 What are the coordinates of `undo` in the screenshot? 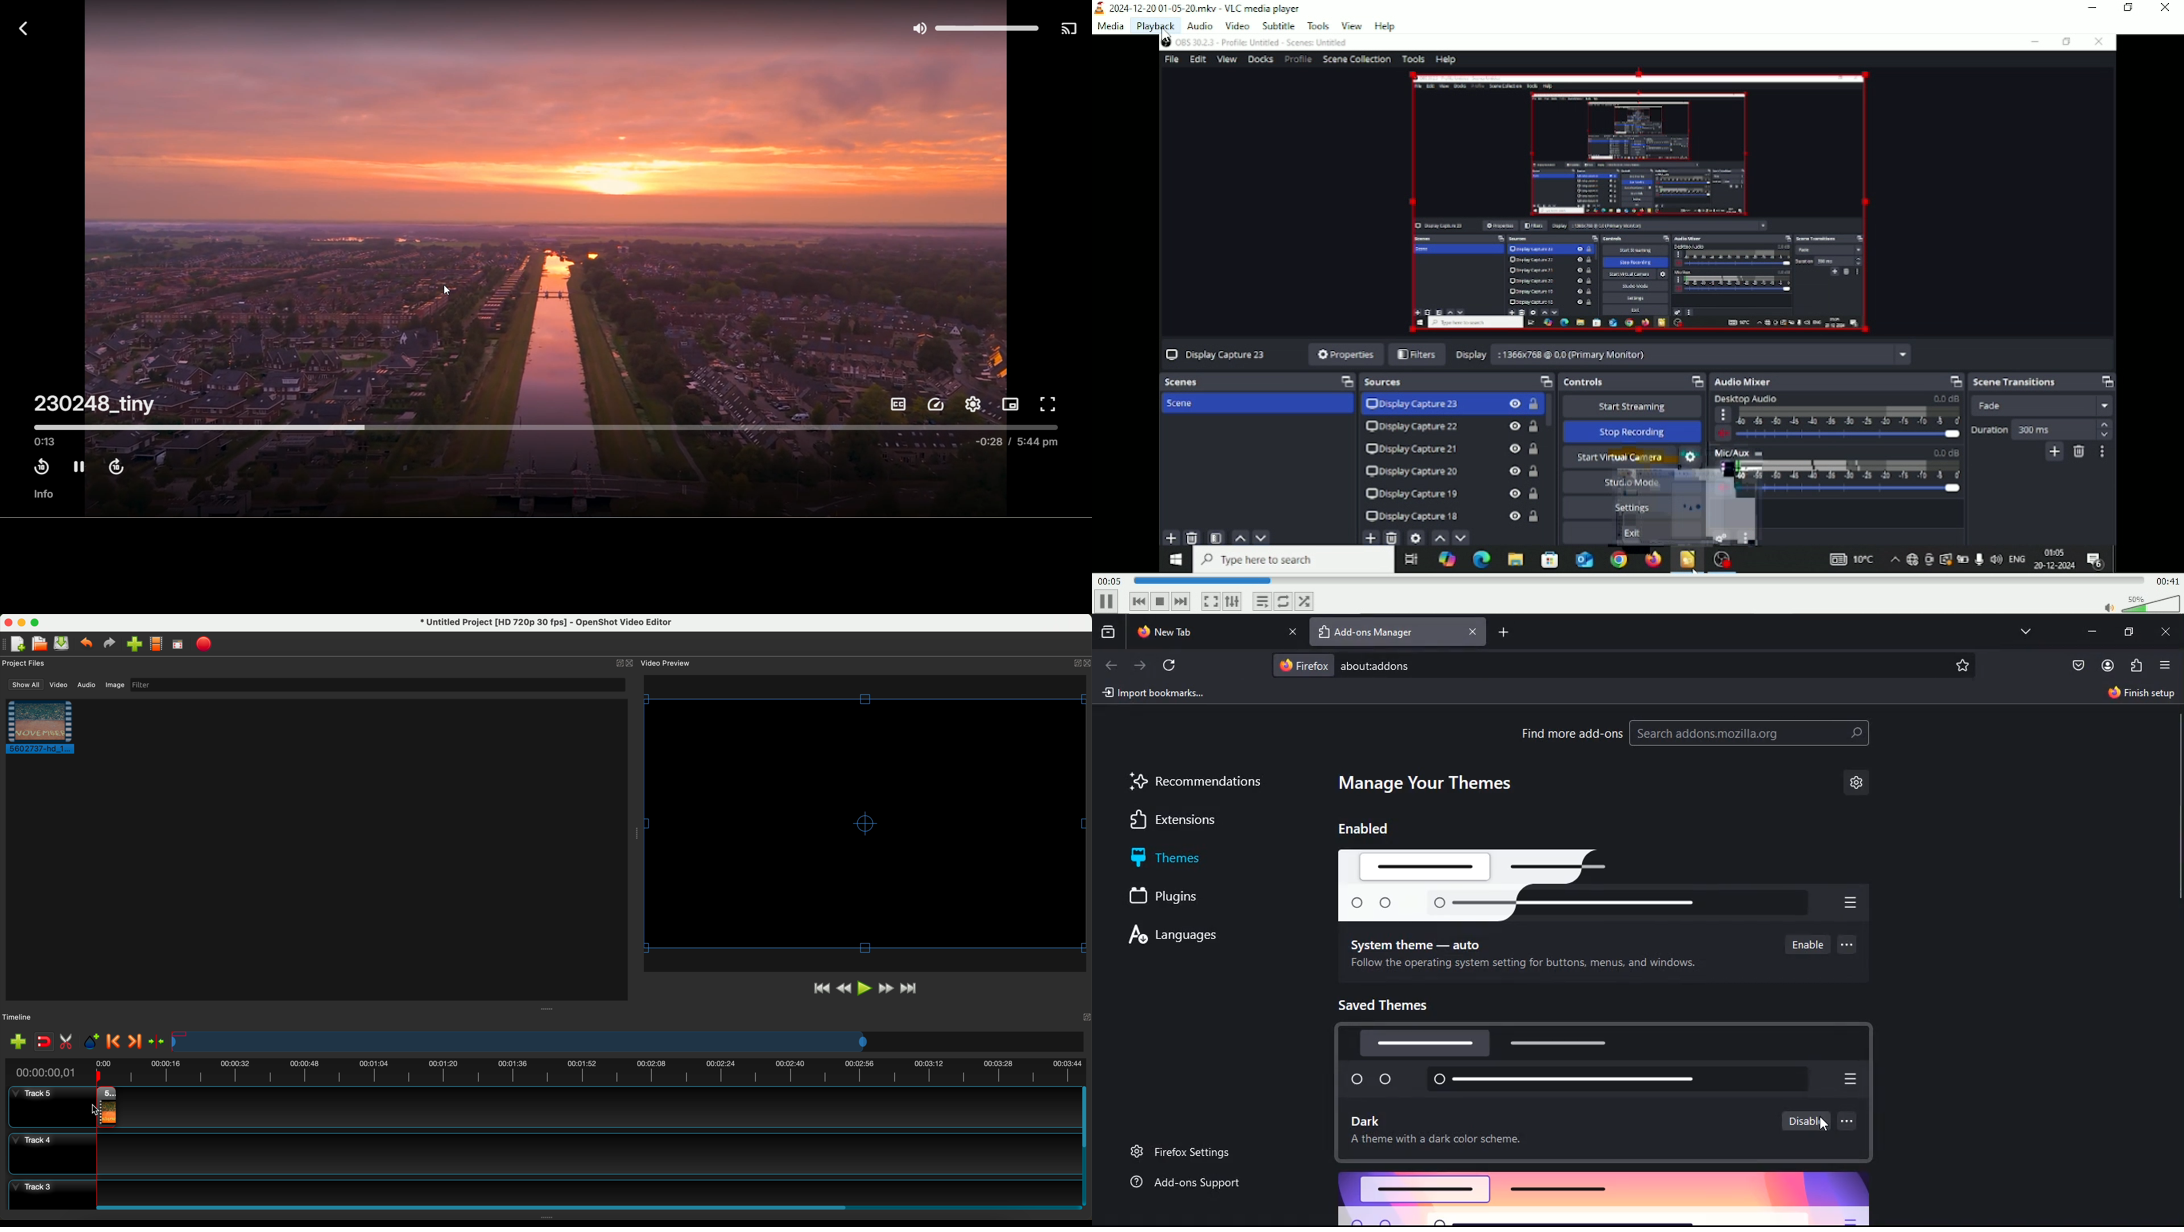 It's located at (87, 644).